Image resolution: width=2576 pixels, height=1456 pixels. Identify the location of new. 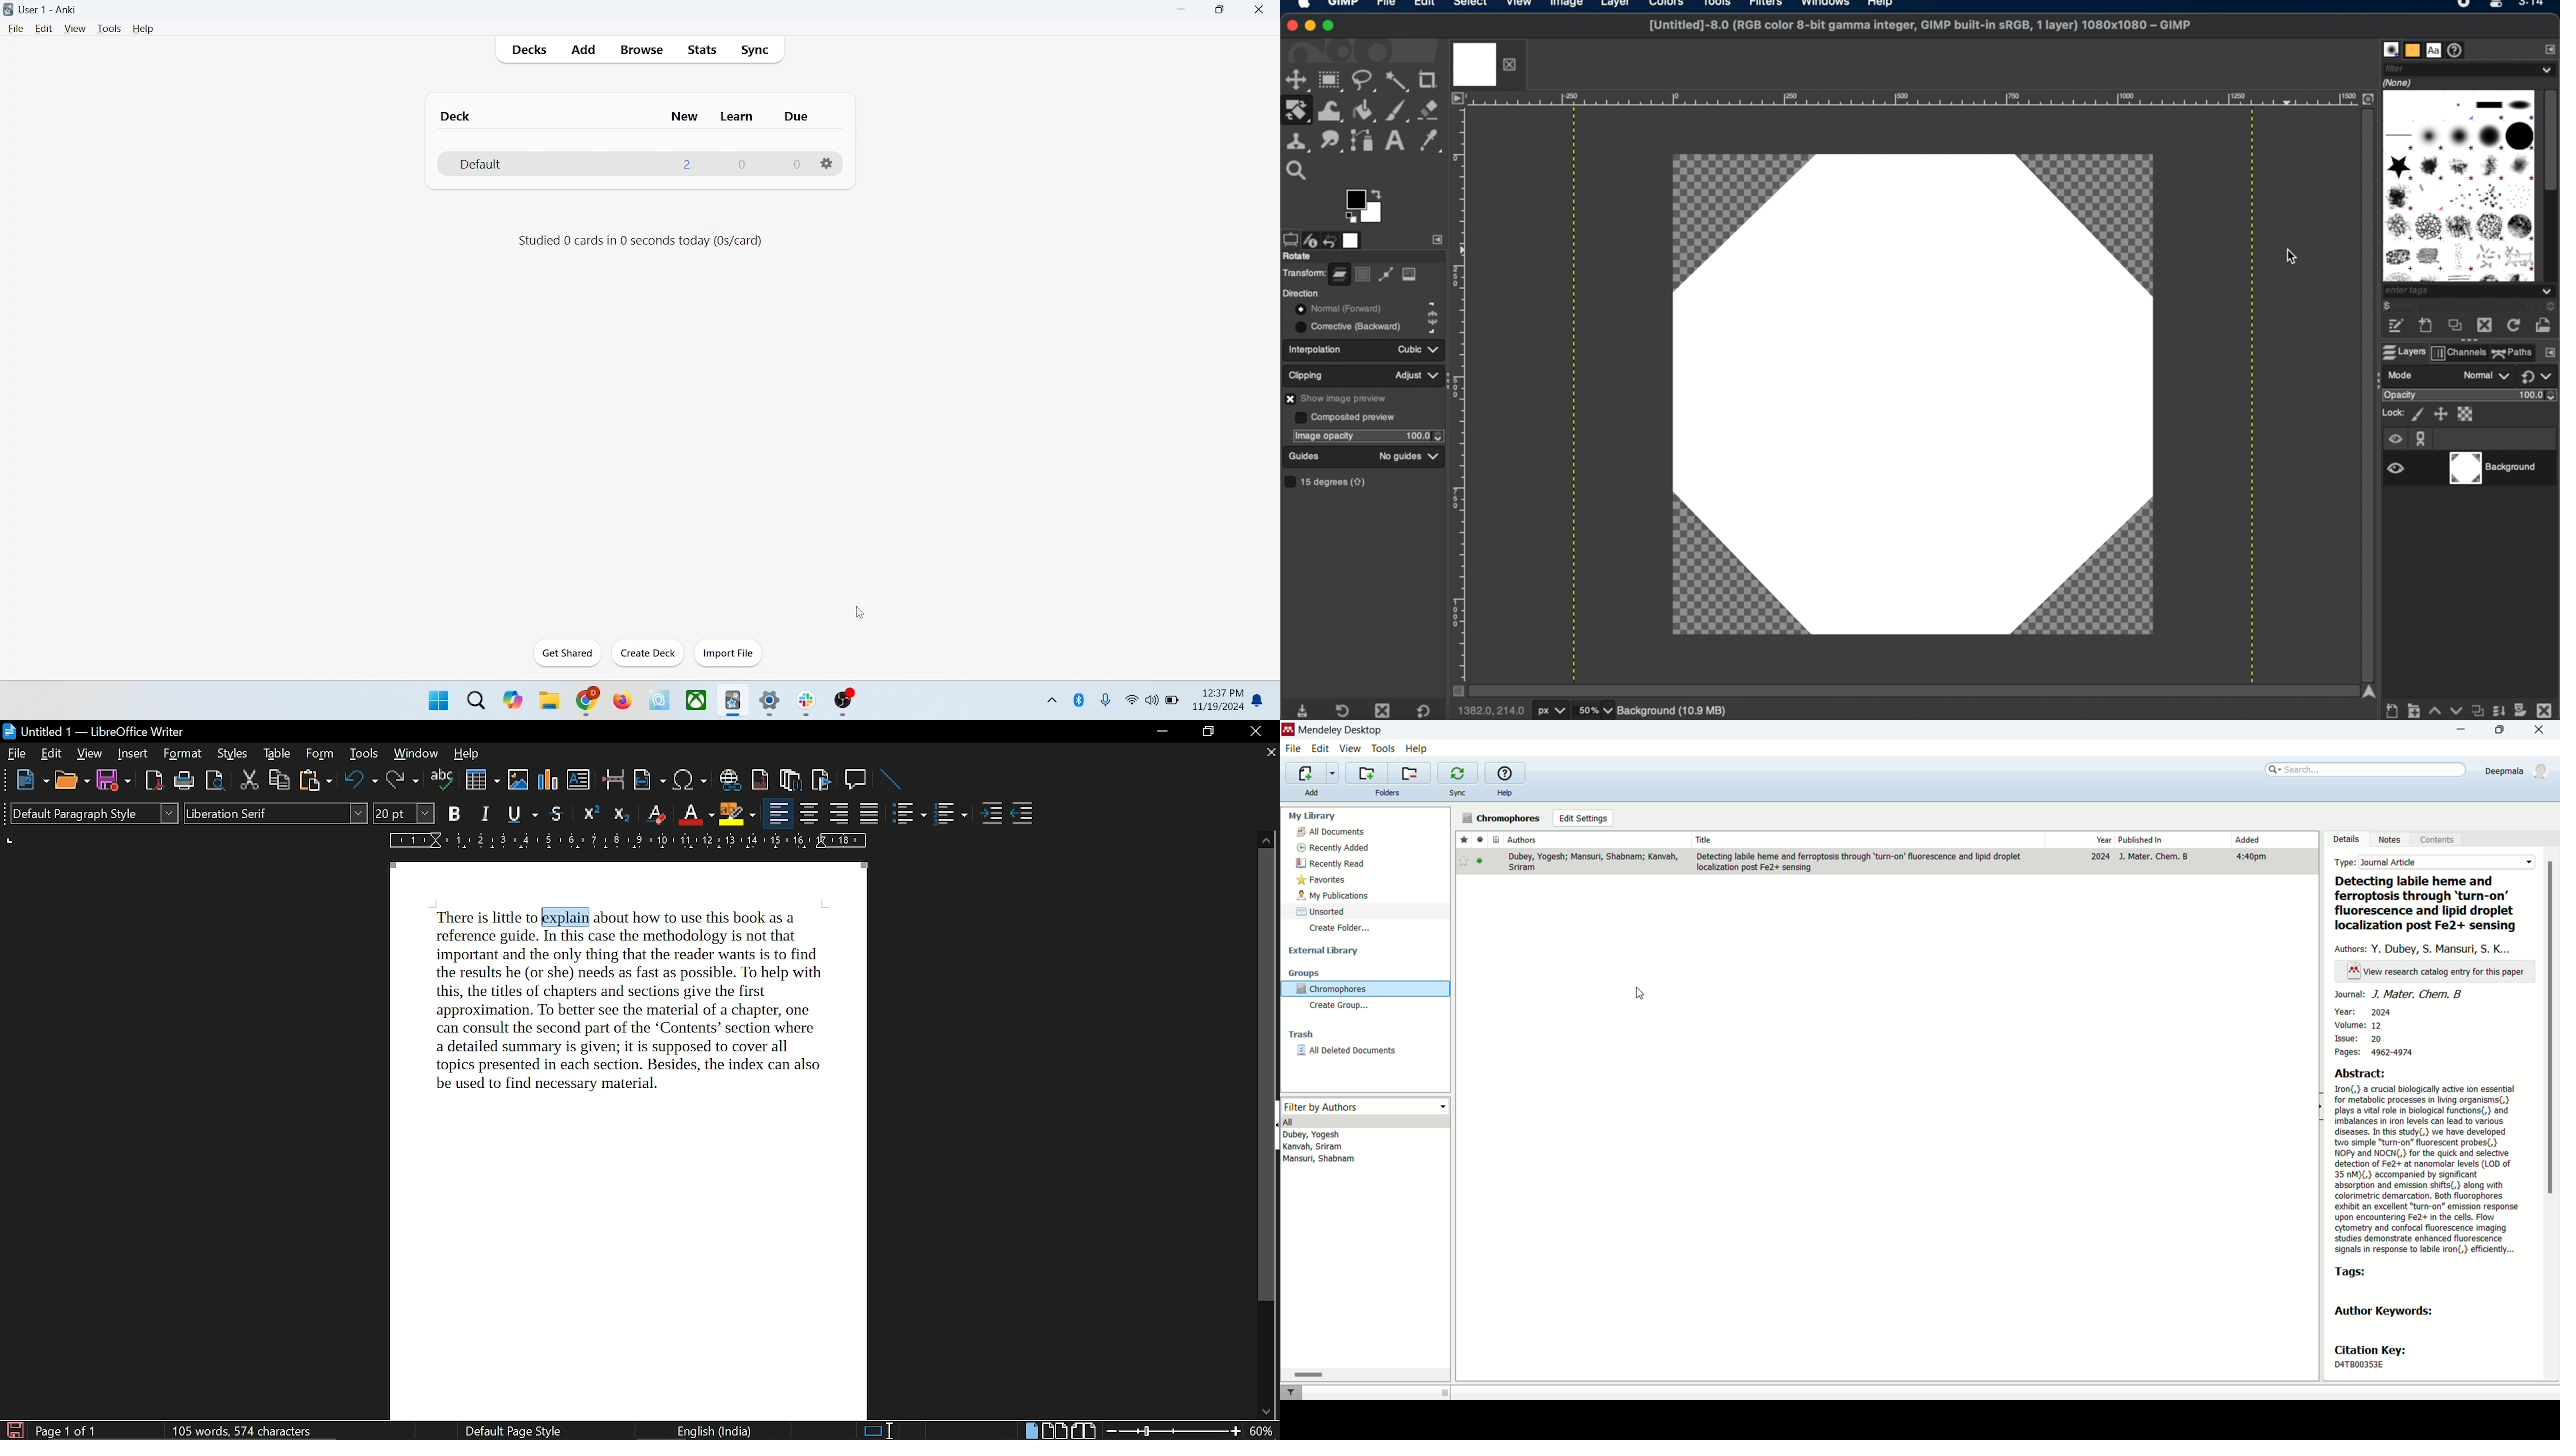
(685, 116).